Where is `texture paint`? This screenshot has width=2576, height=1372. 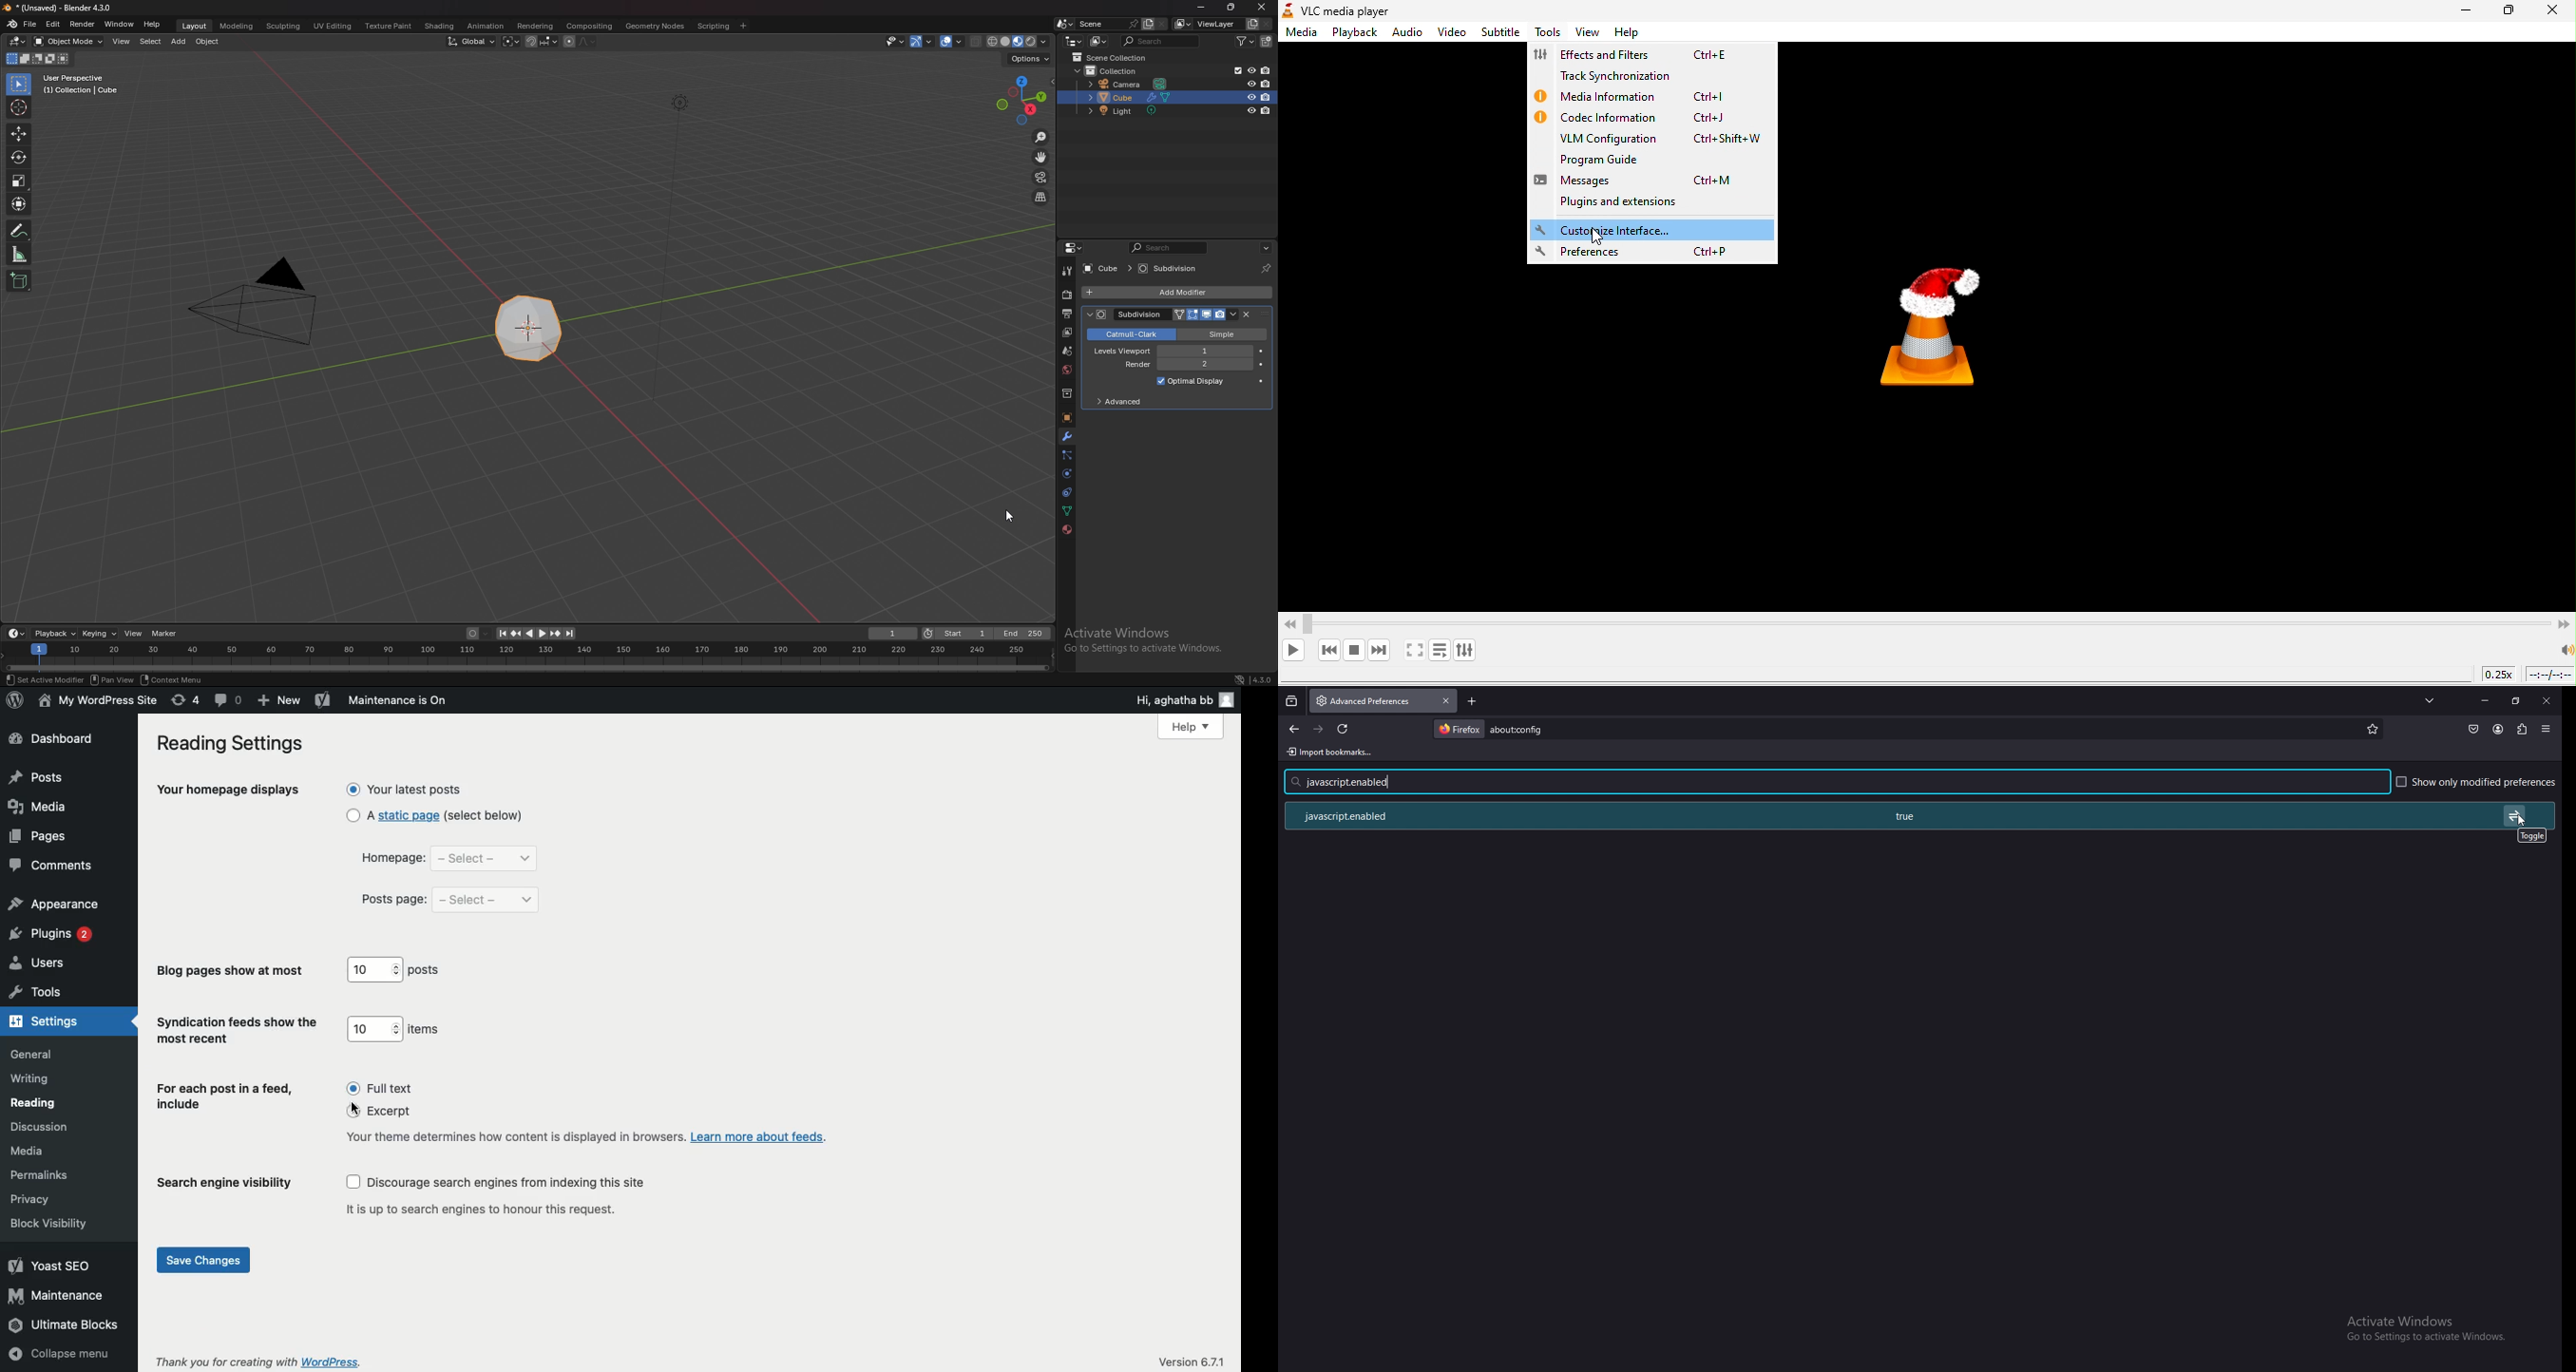 texture paint is located at coordinates (389, 26).